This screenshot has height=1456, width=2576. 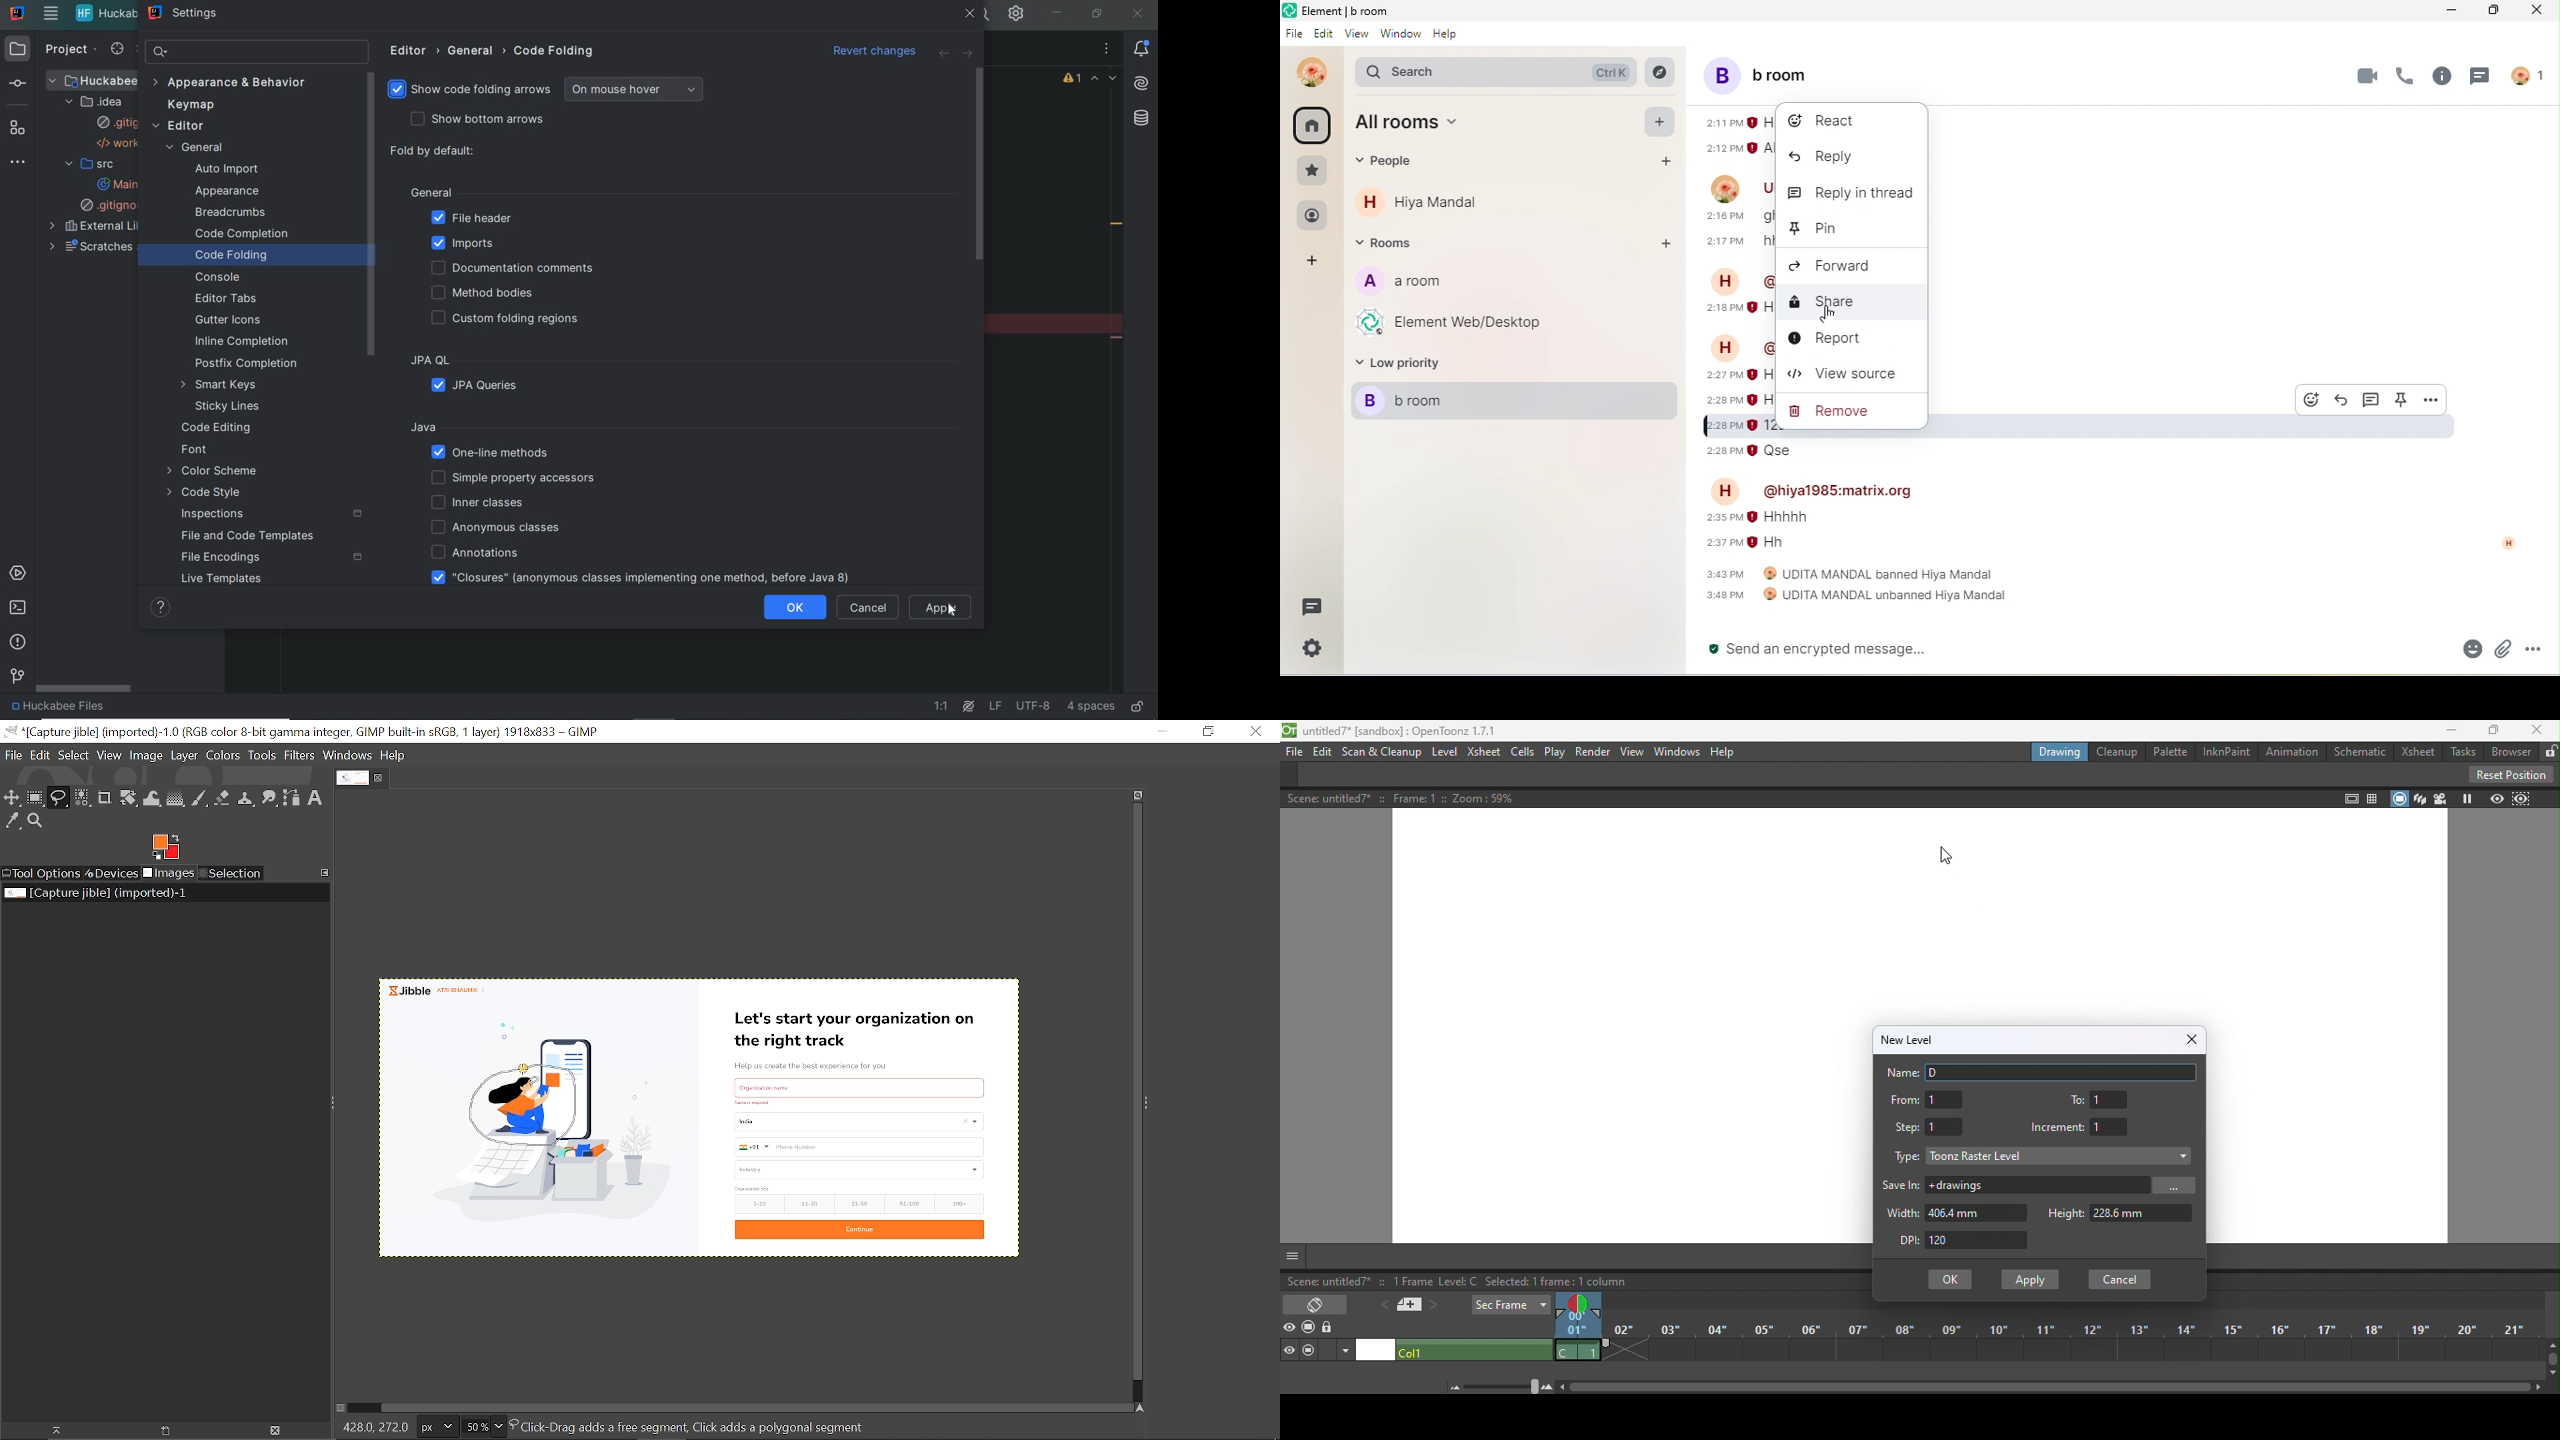 What do you see at coordinates (1326, 1283) in the screenshot?
I see `scene: untitled7` at bounding box center [1326, 1283].